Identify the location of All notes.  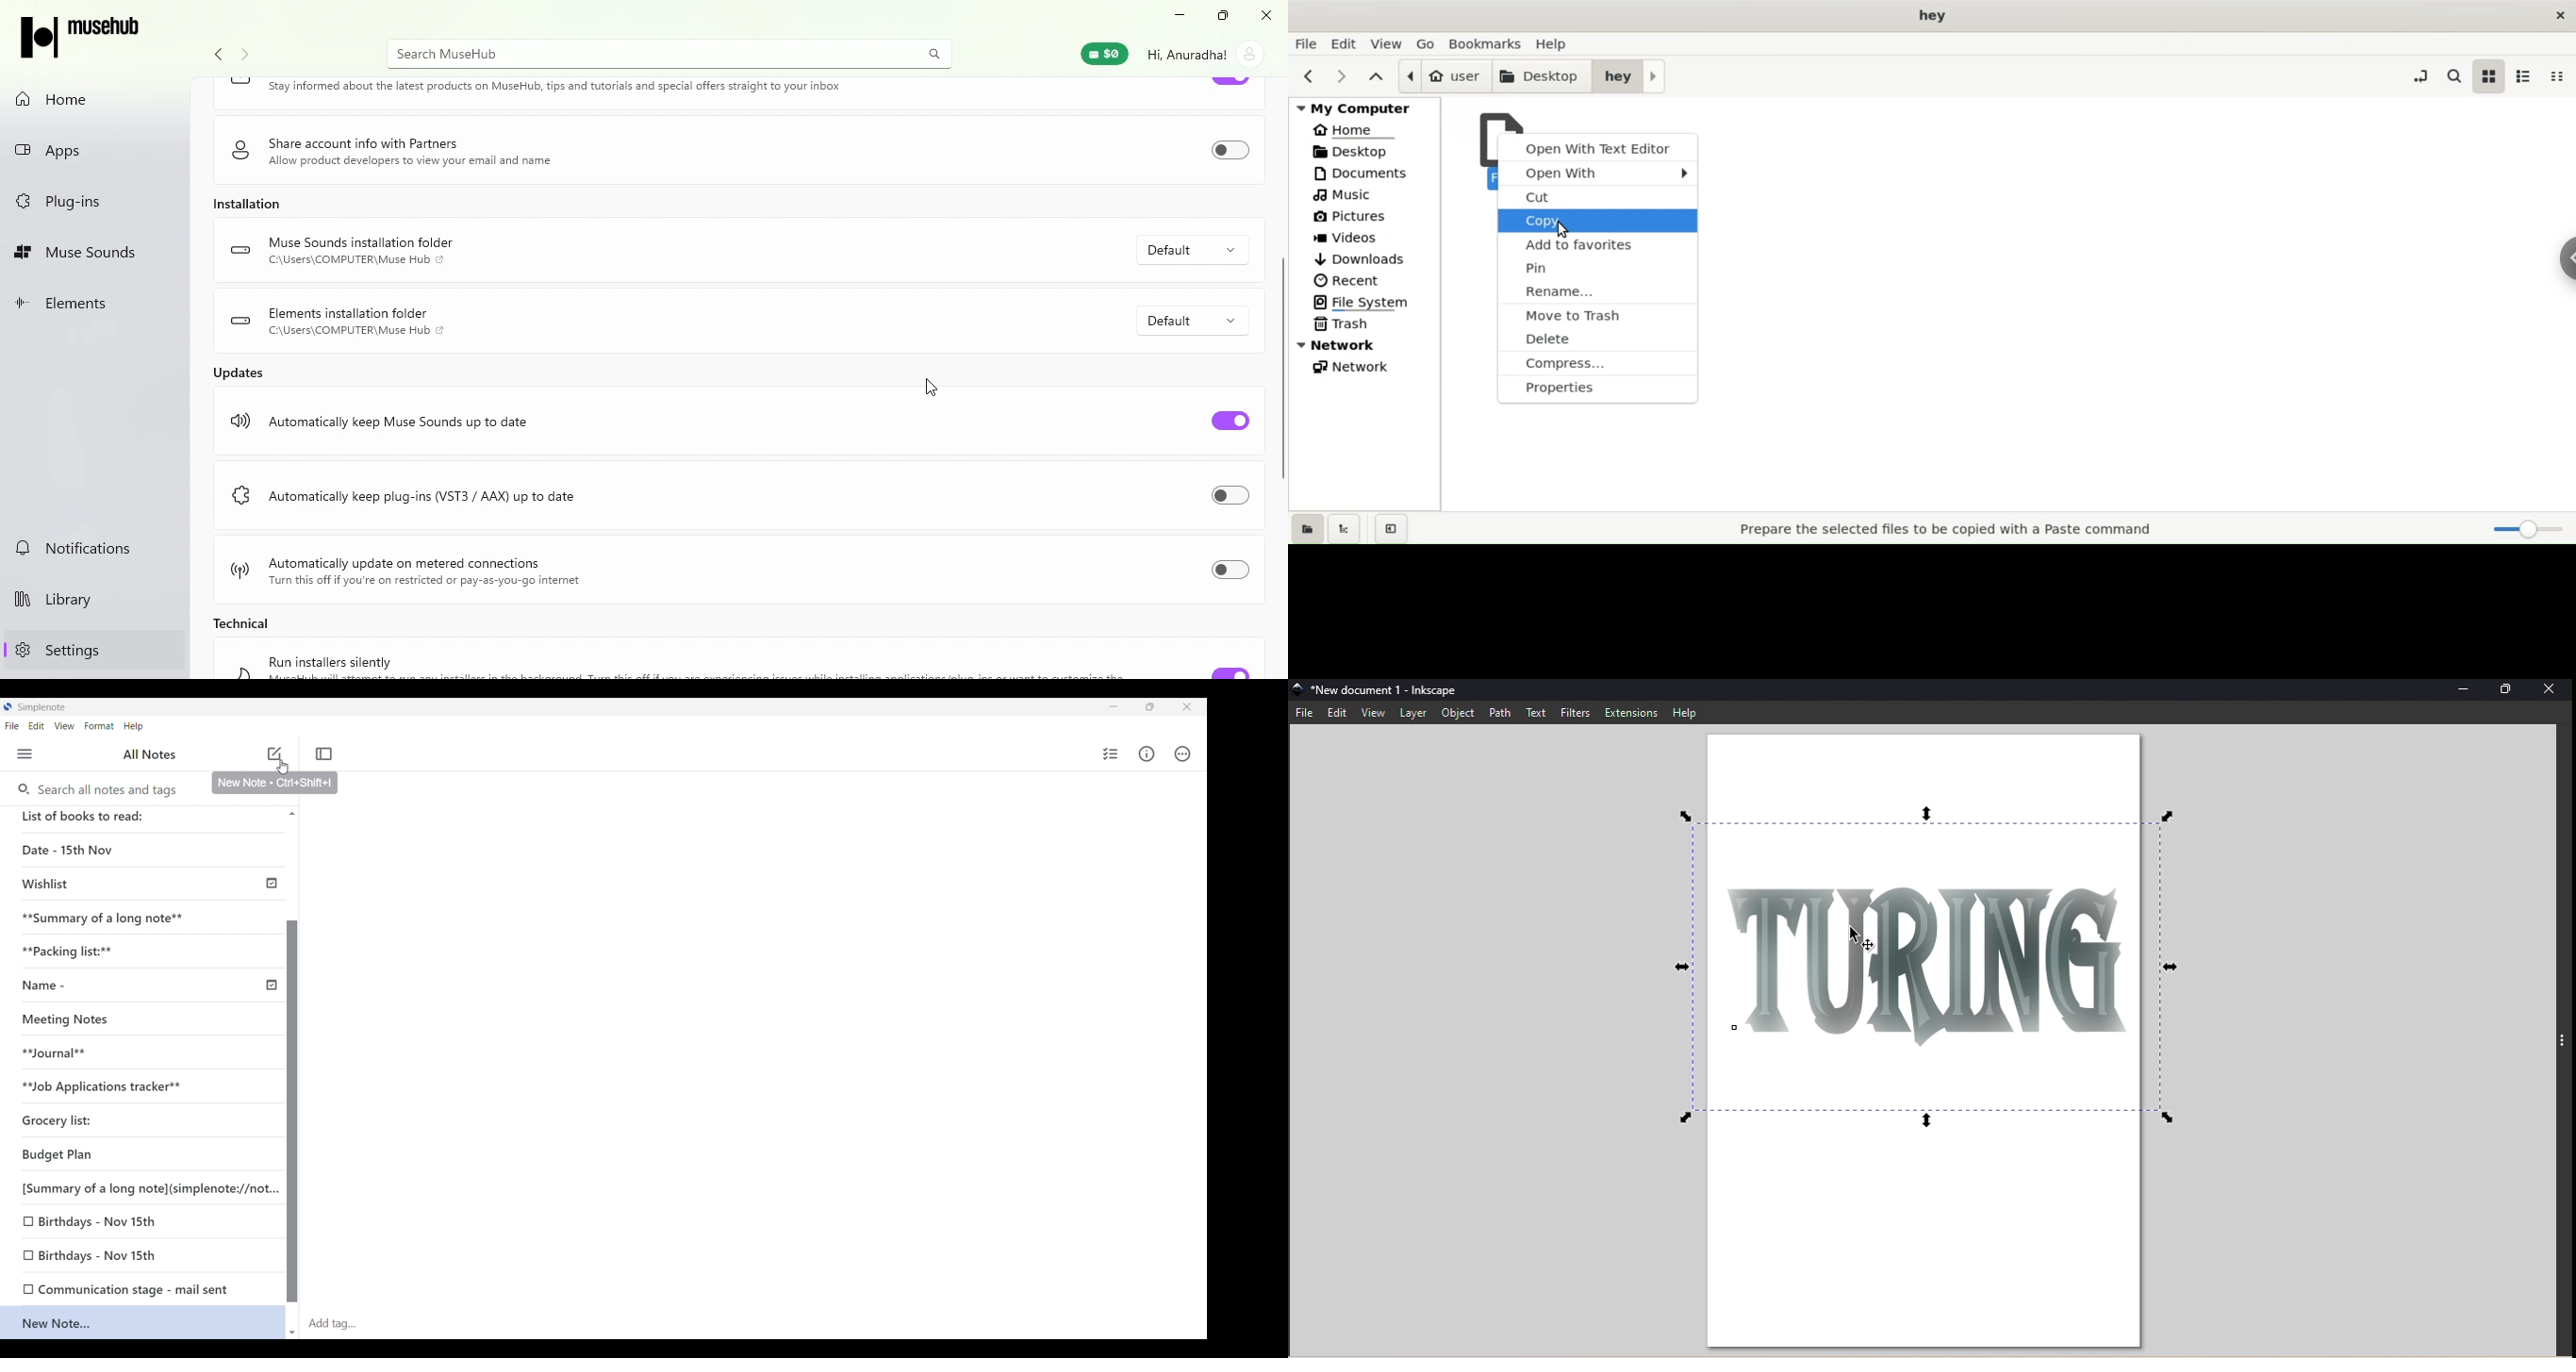
(153, 754).